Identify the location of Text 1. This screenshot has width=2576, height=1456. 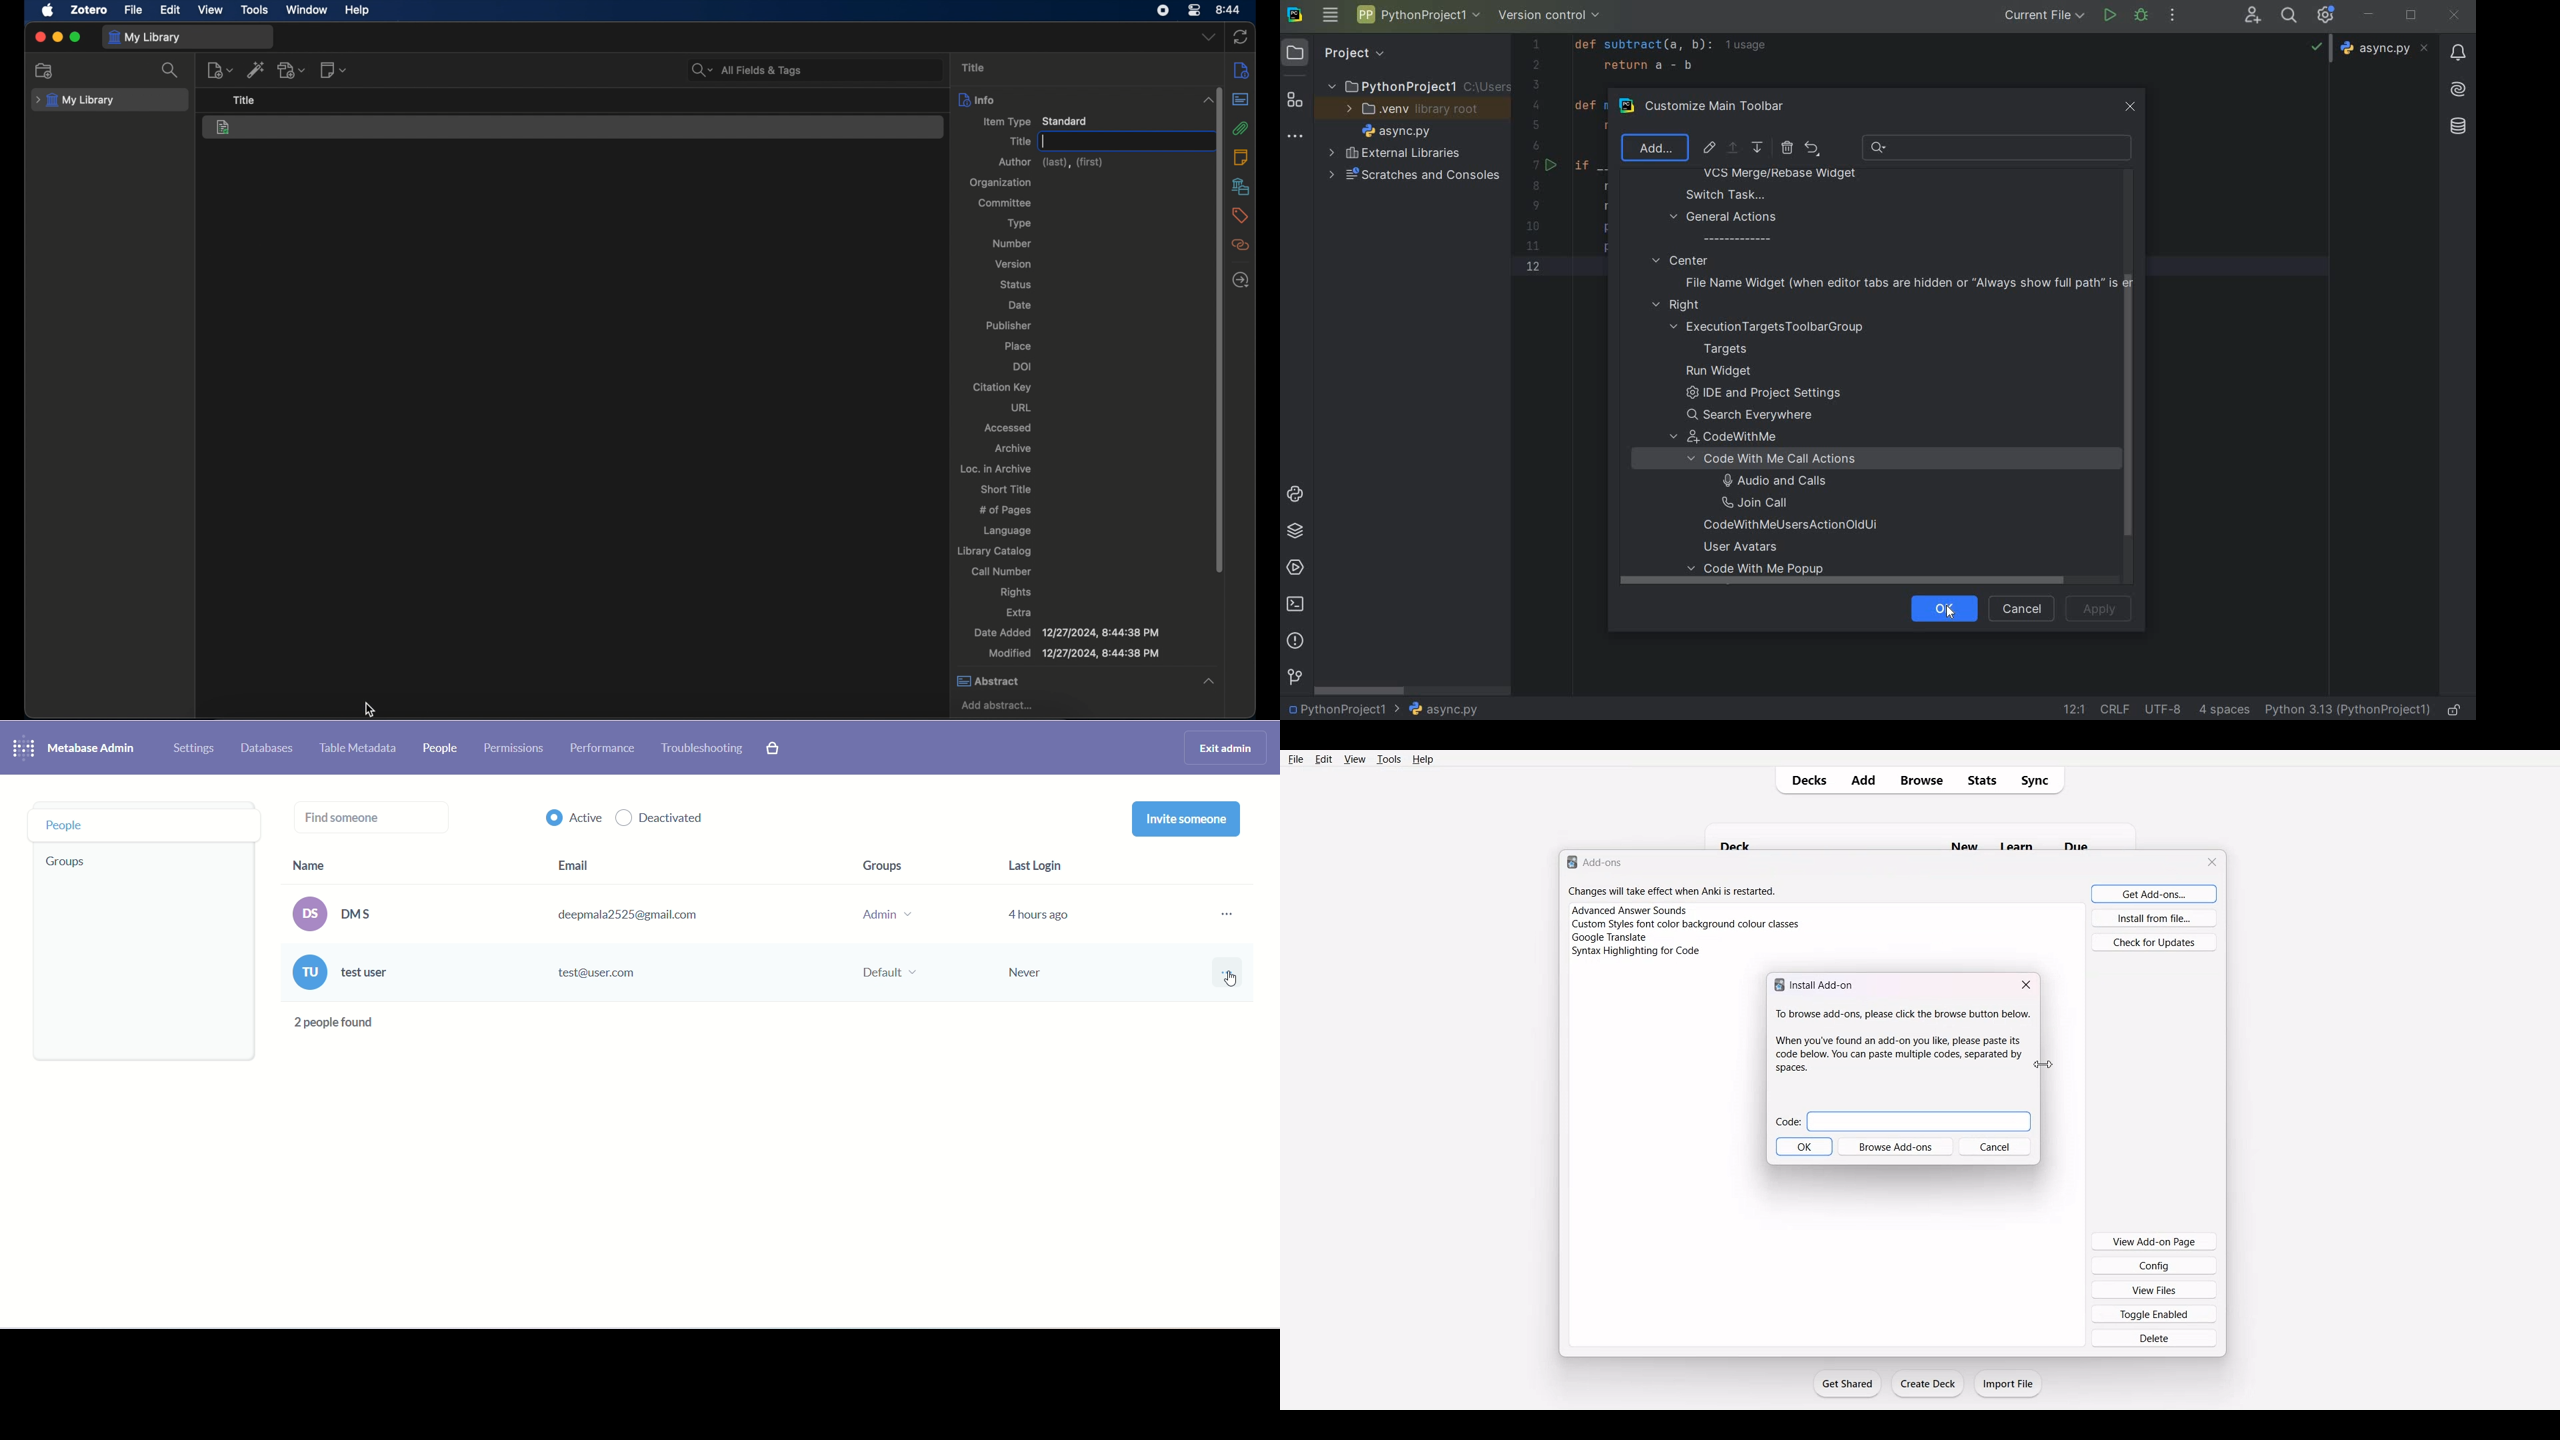
(1596, 861).